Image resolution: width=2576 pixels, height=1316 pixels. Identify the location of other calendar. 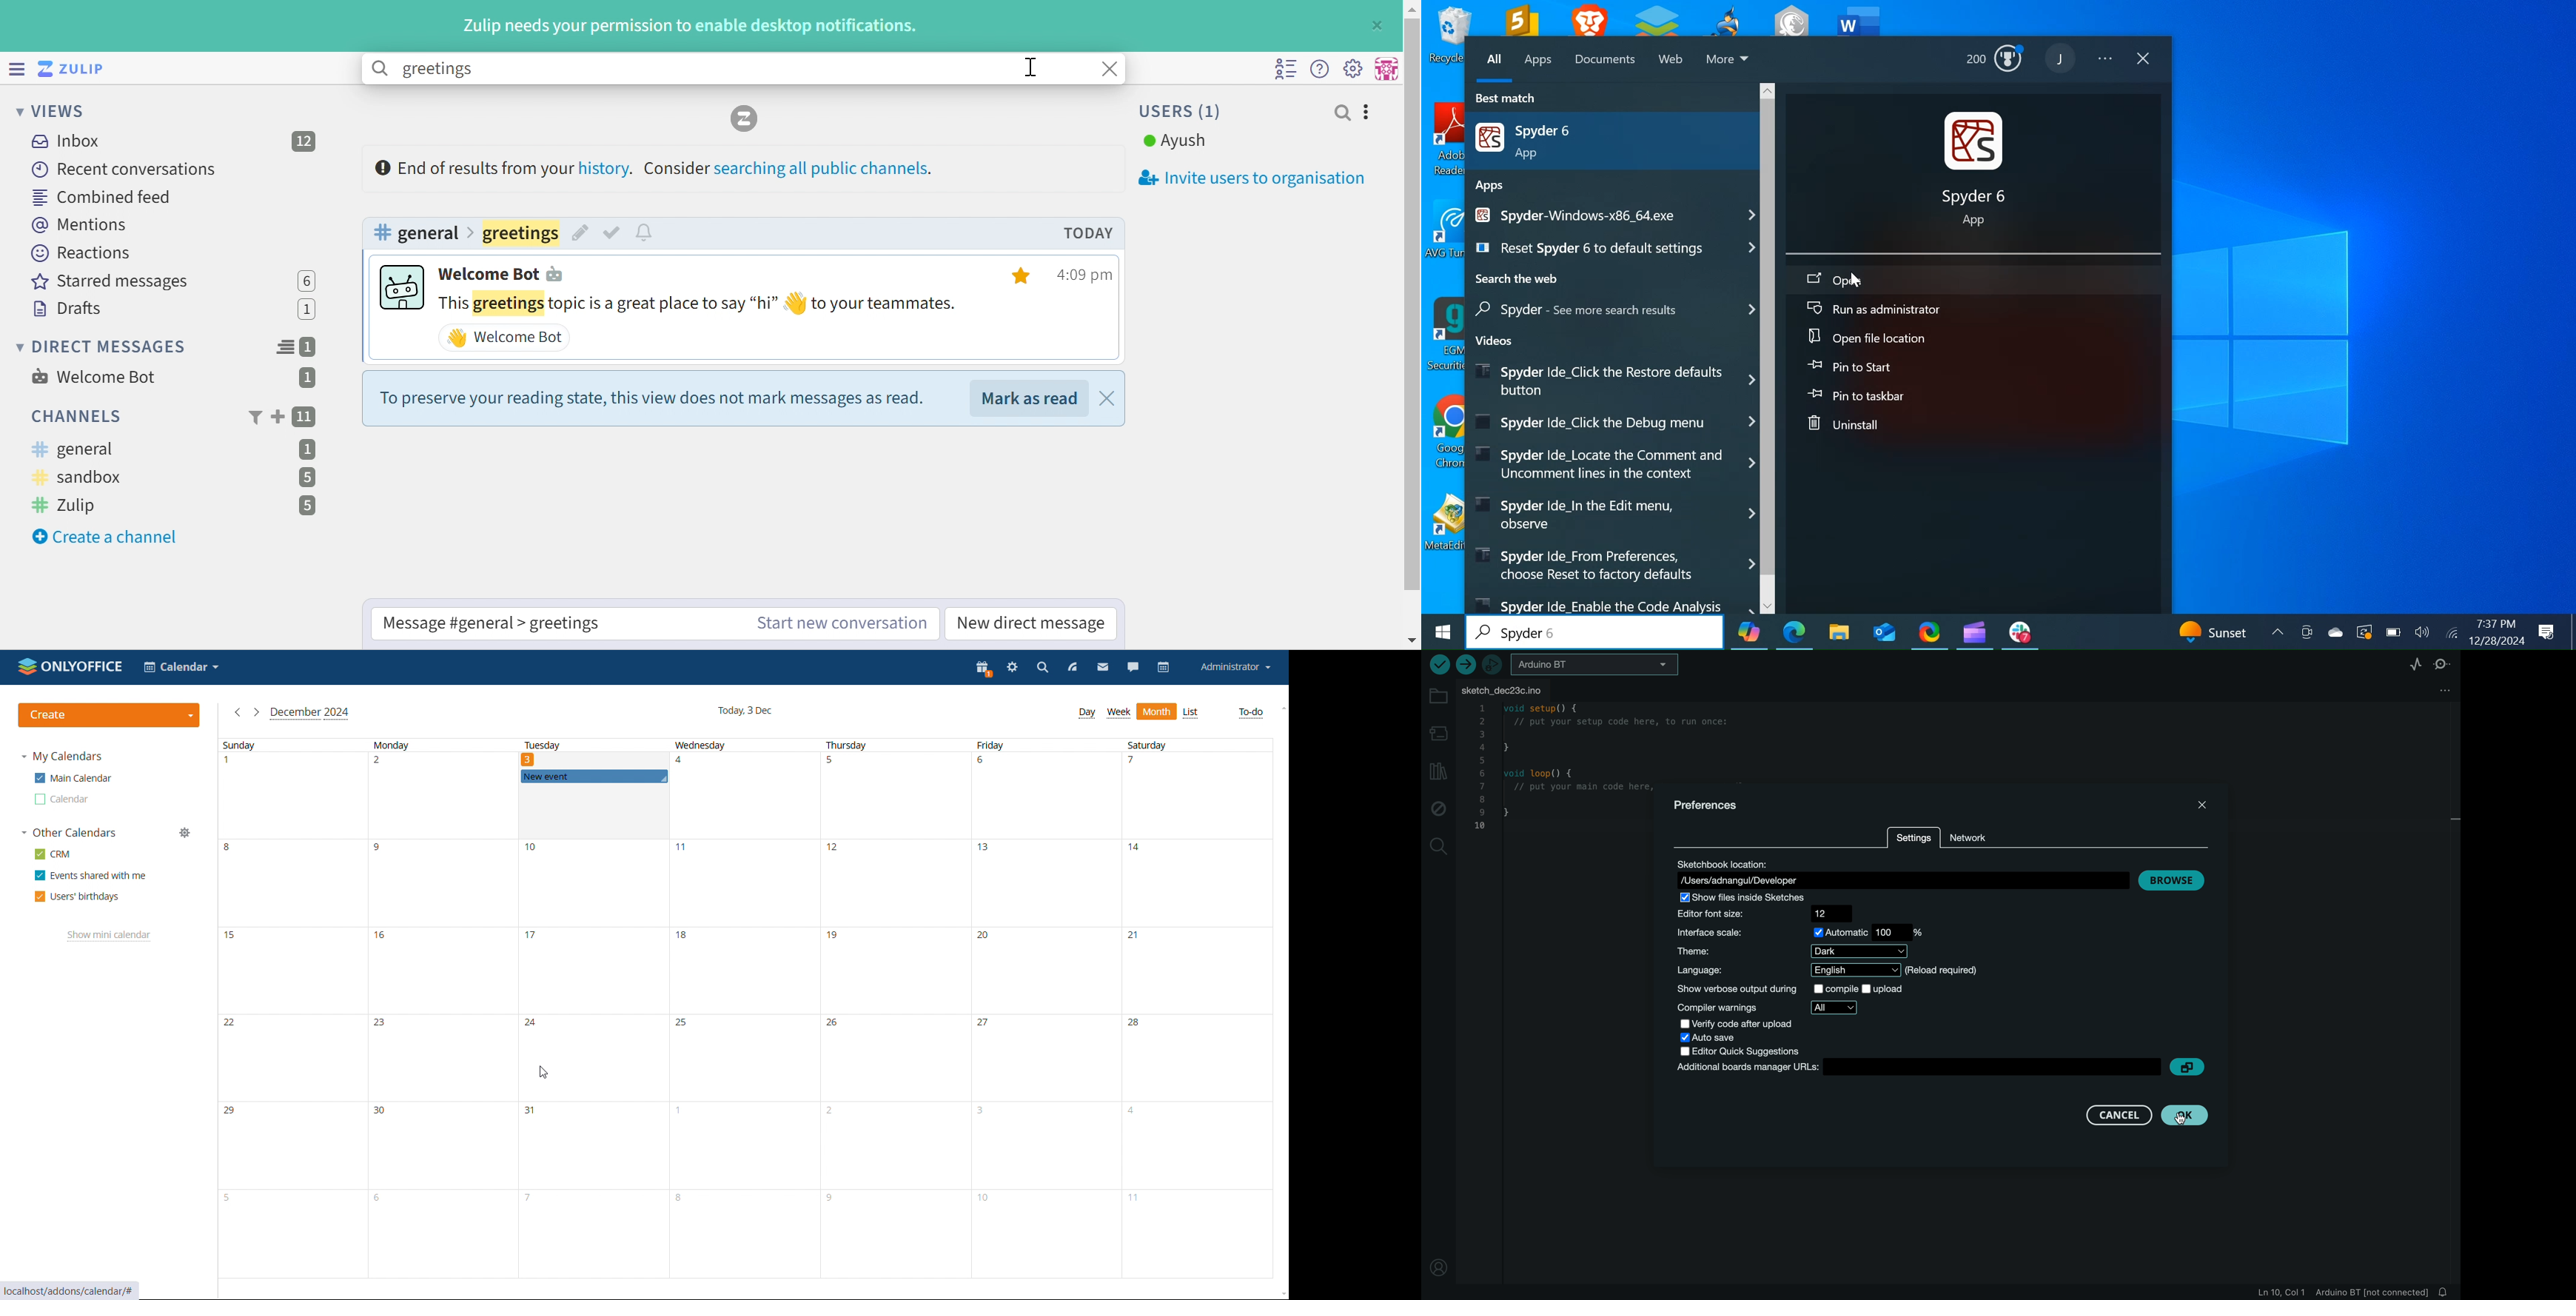
(63, 799).